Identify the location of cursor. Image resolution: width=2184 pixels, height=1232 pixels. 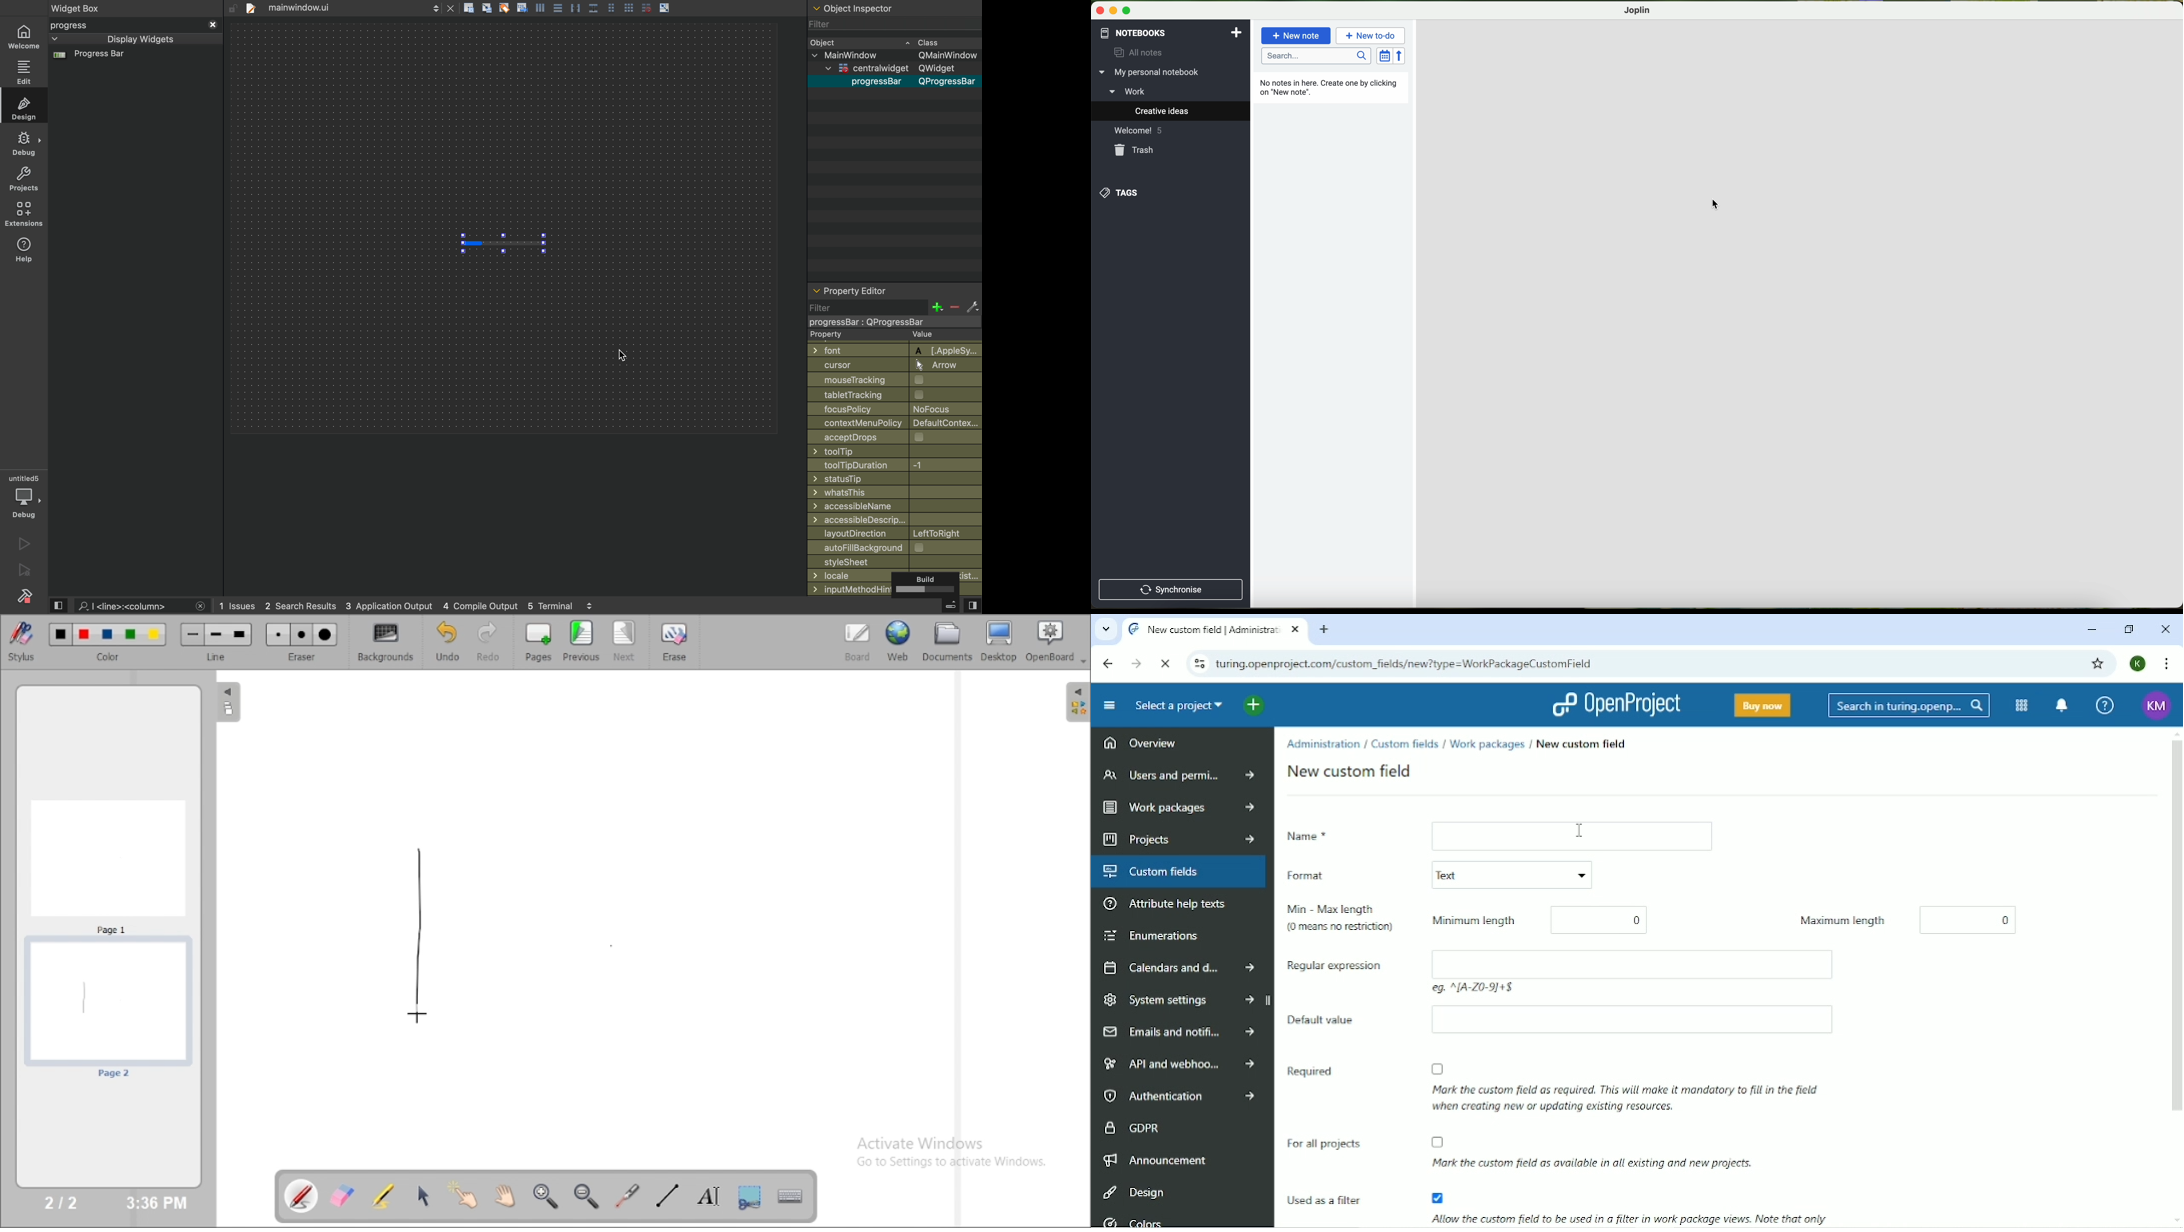
(1715, 205).